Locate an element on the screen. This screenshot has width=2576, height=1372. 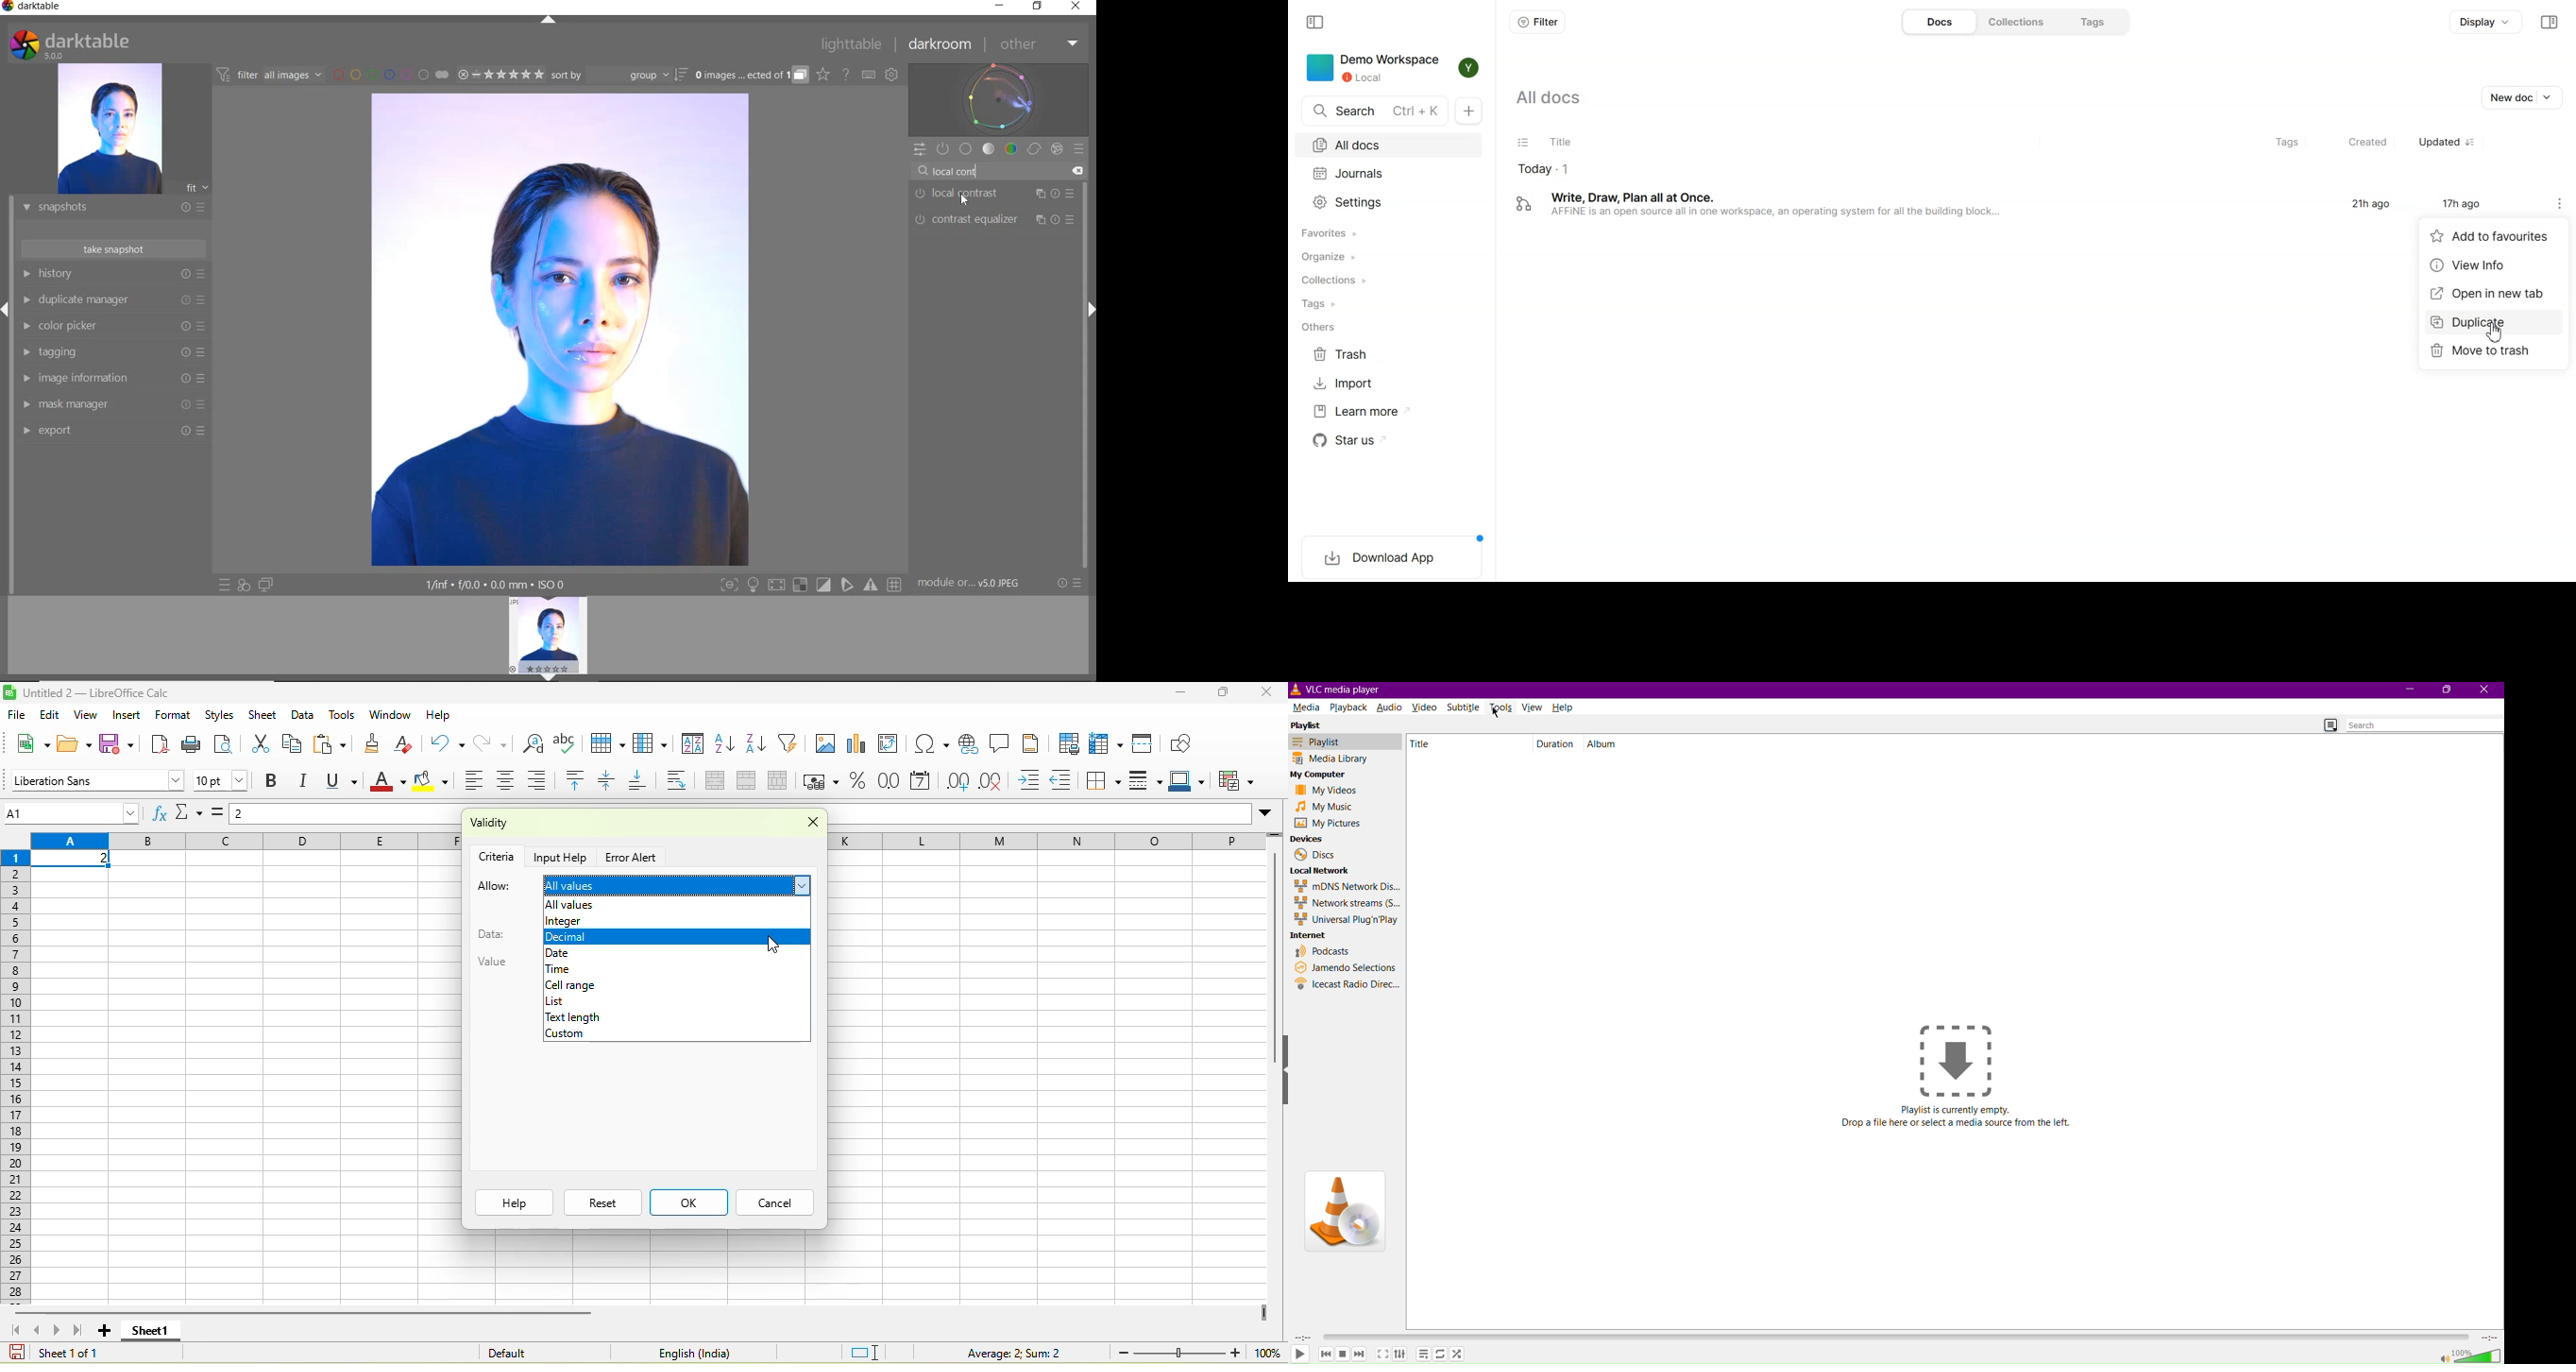
error alert is located at coordinates (634, 858).